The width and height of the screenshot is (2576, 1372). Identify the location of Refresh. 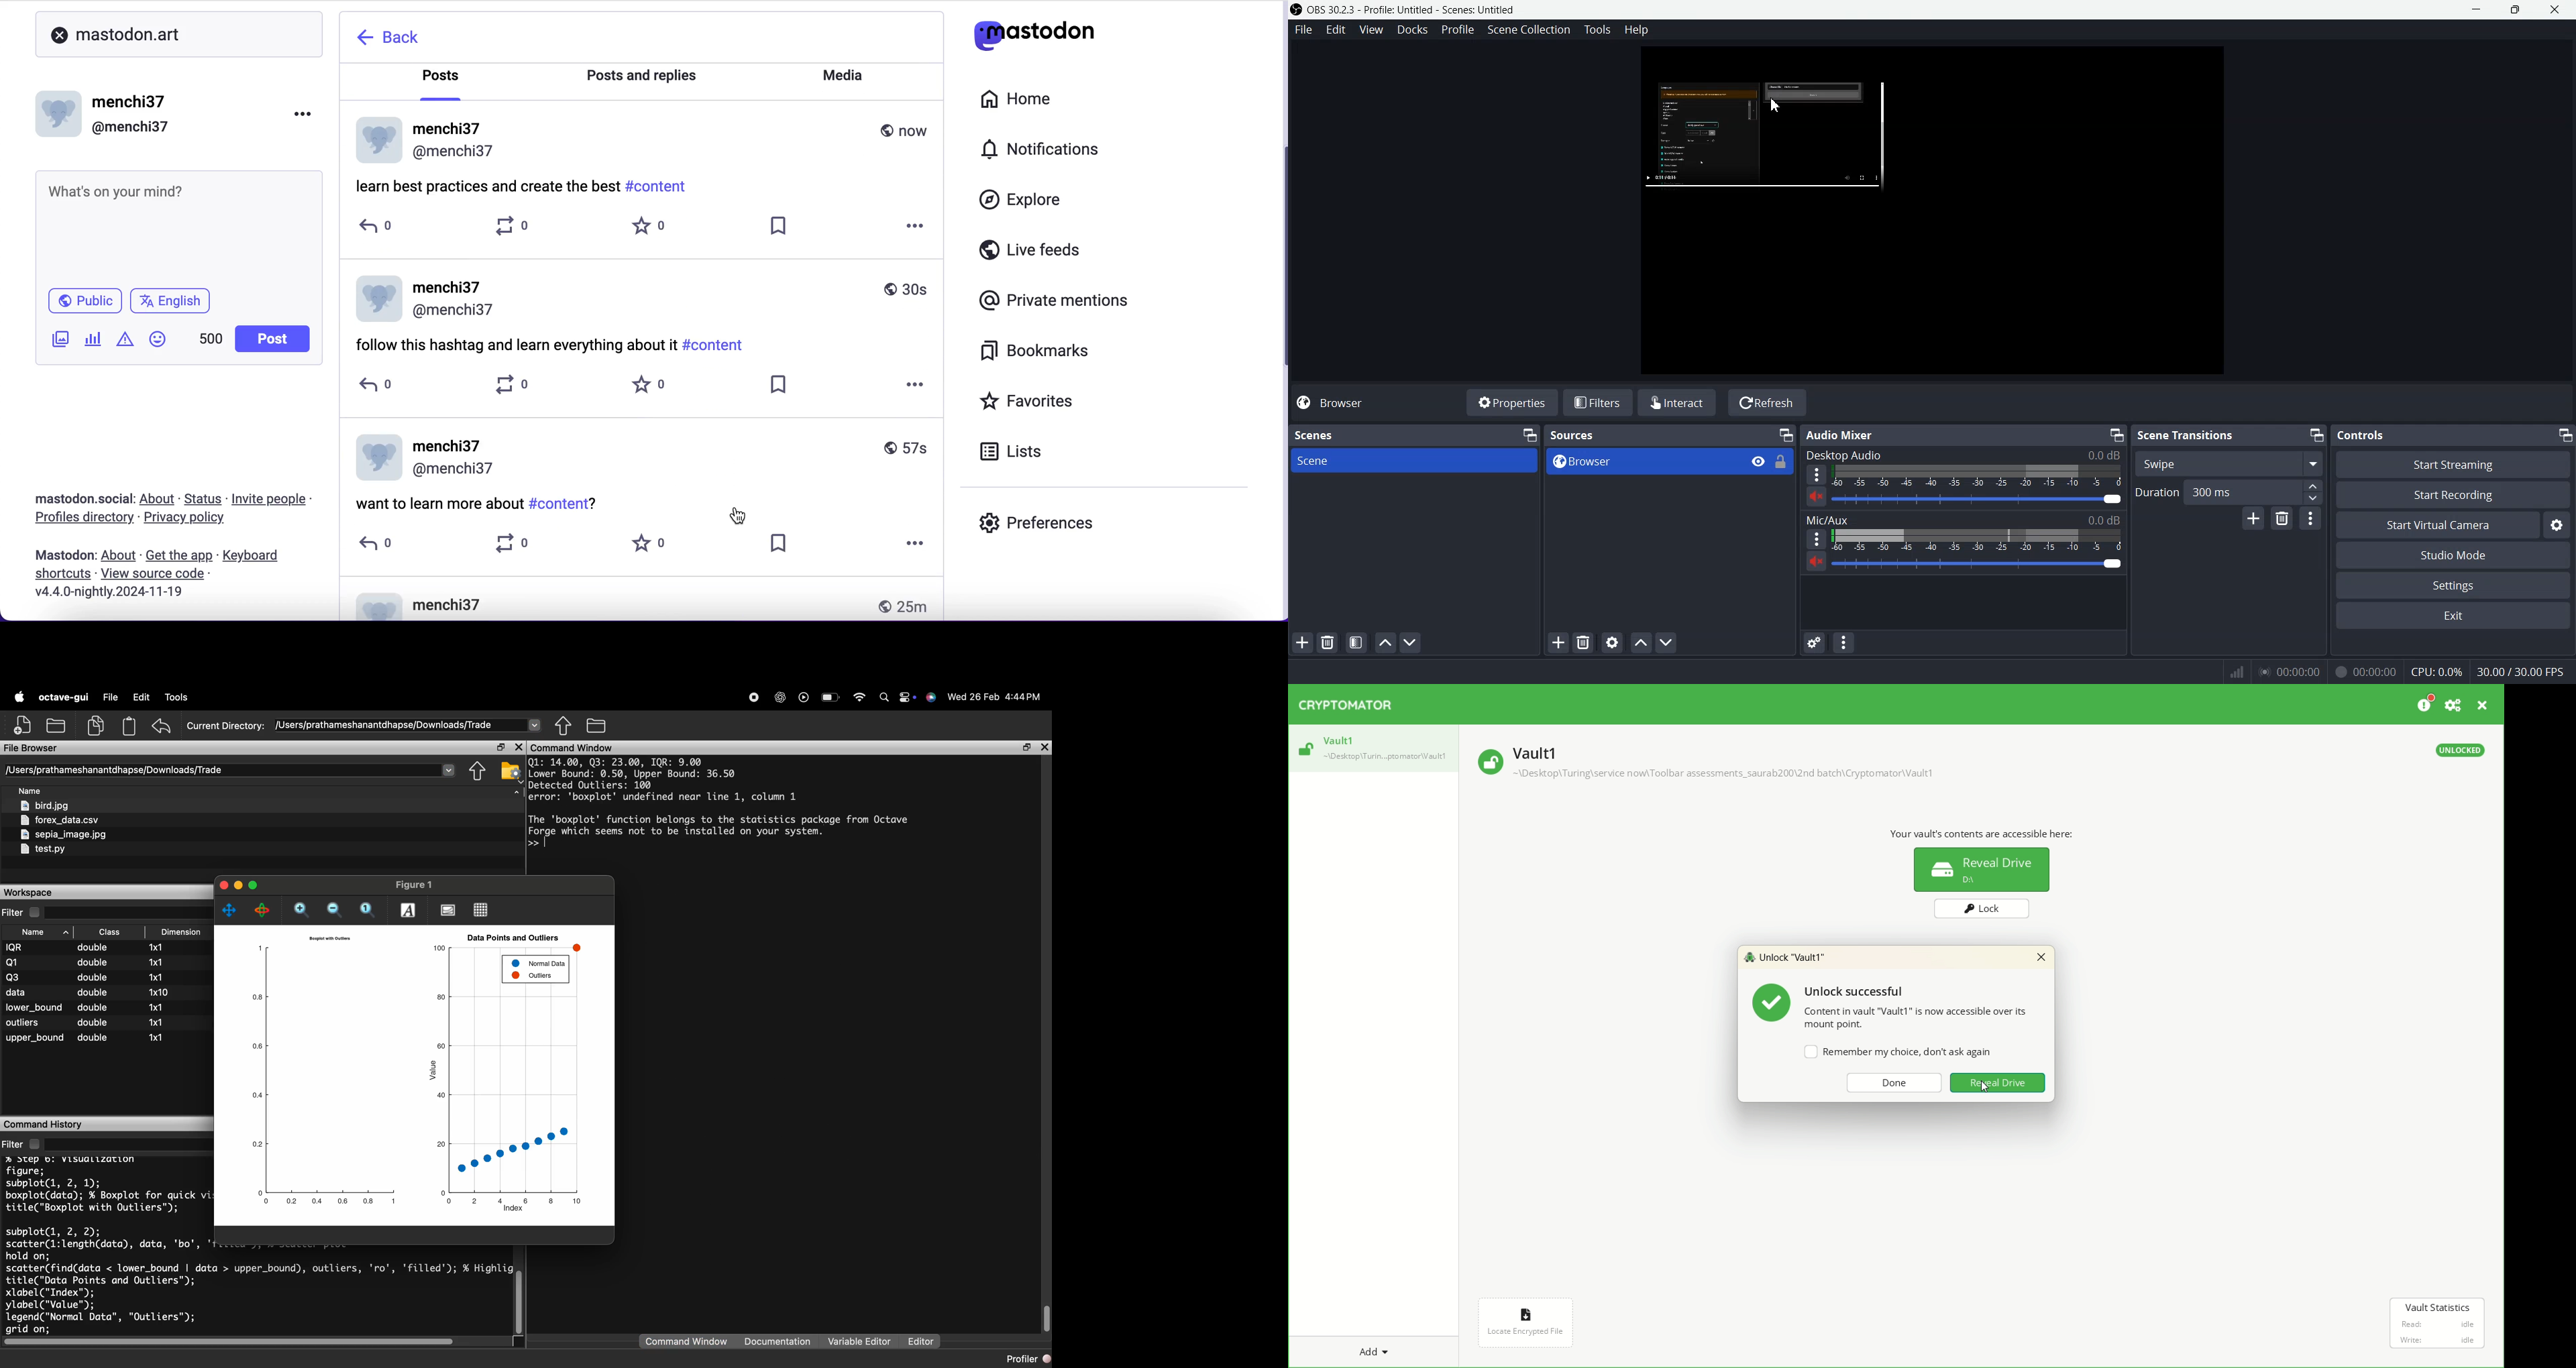
(1767, 402).